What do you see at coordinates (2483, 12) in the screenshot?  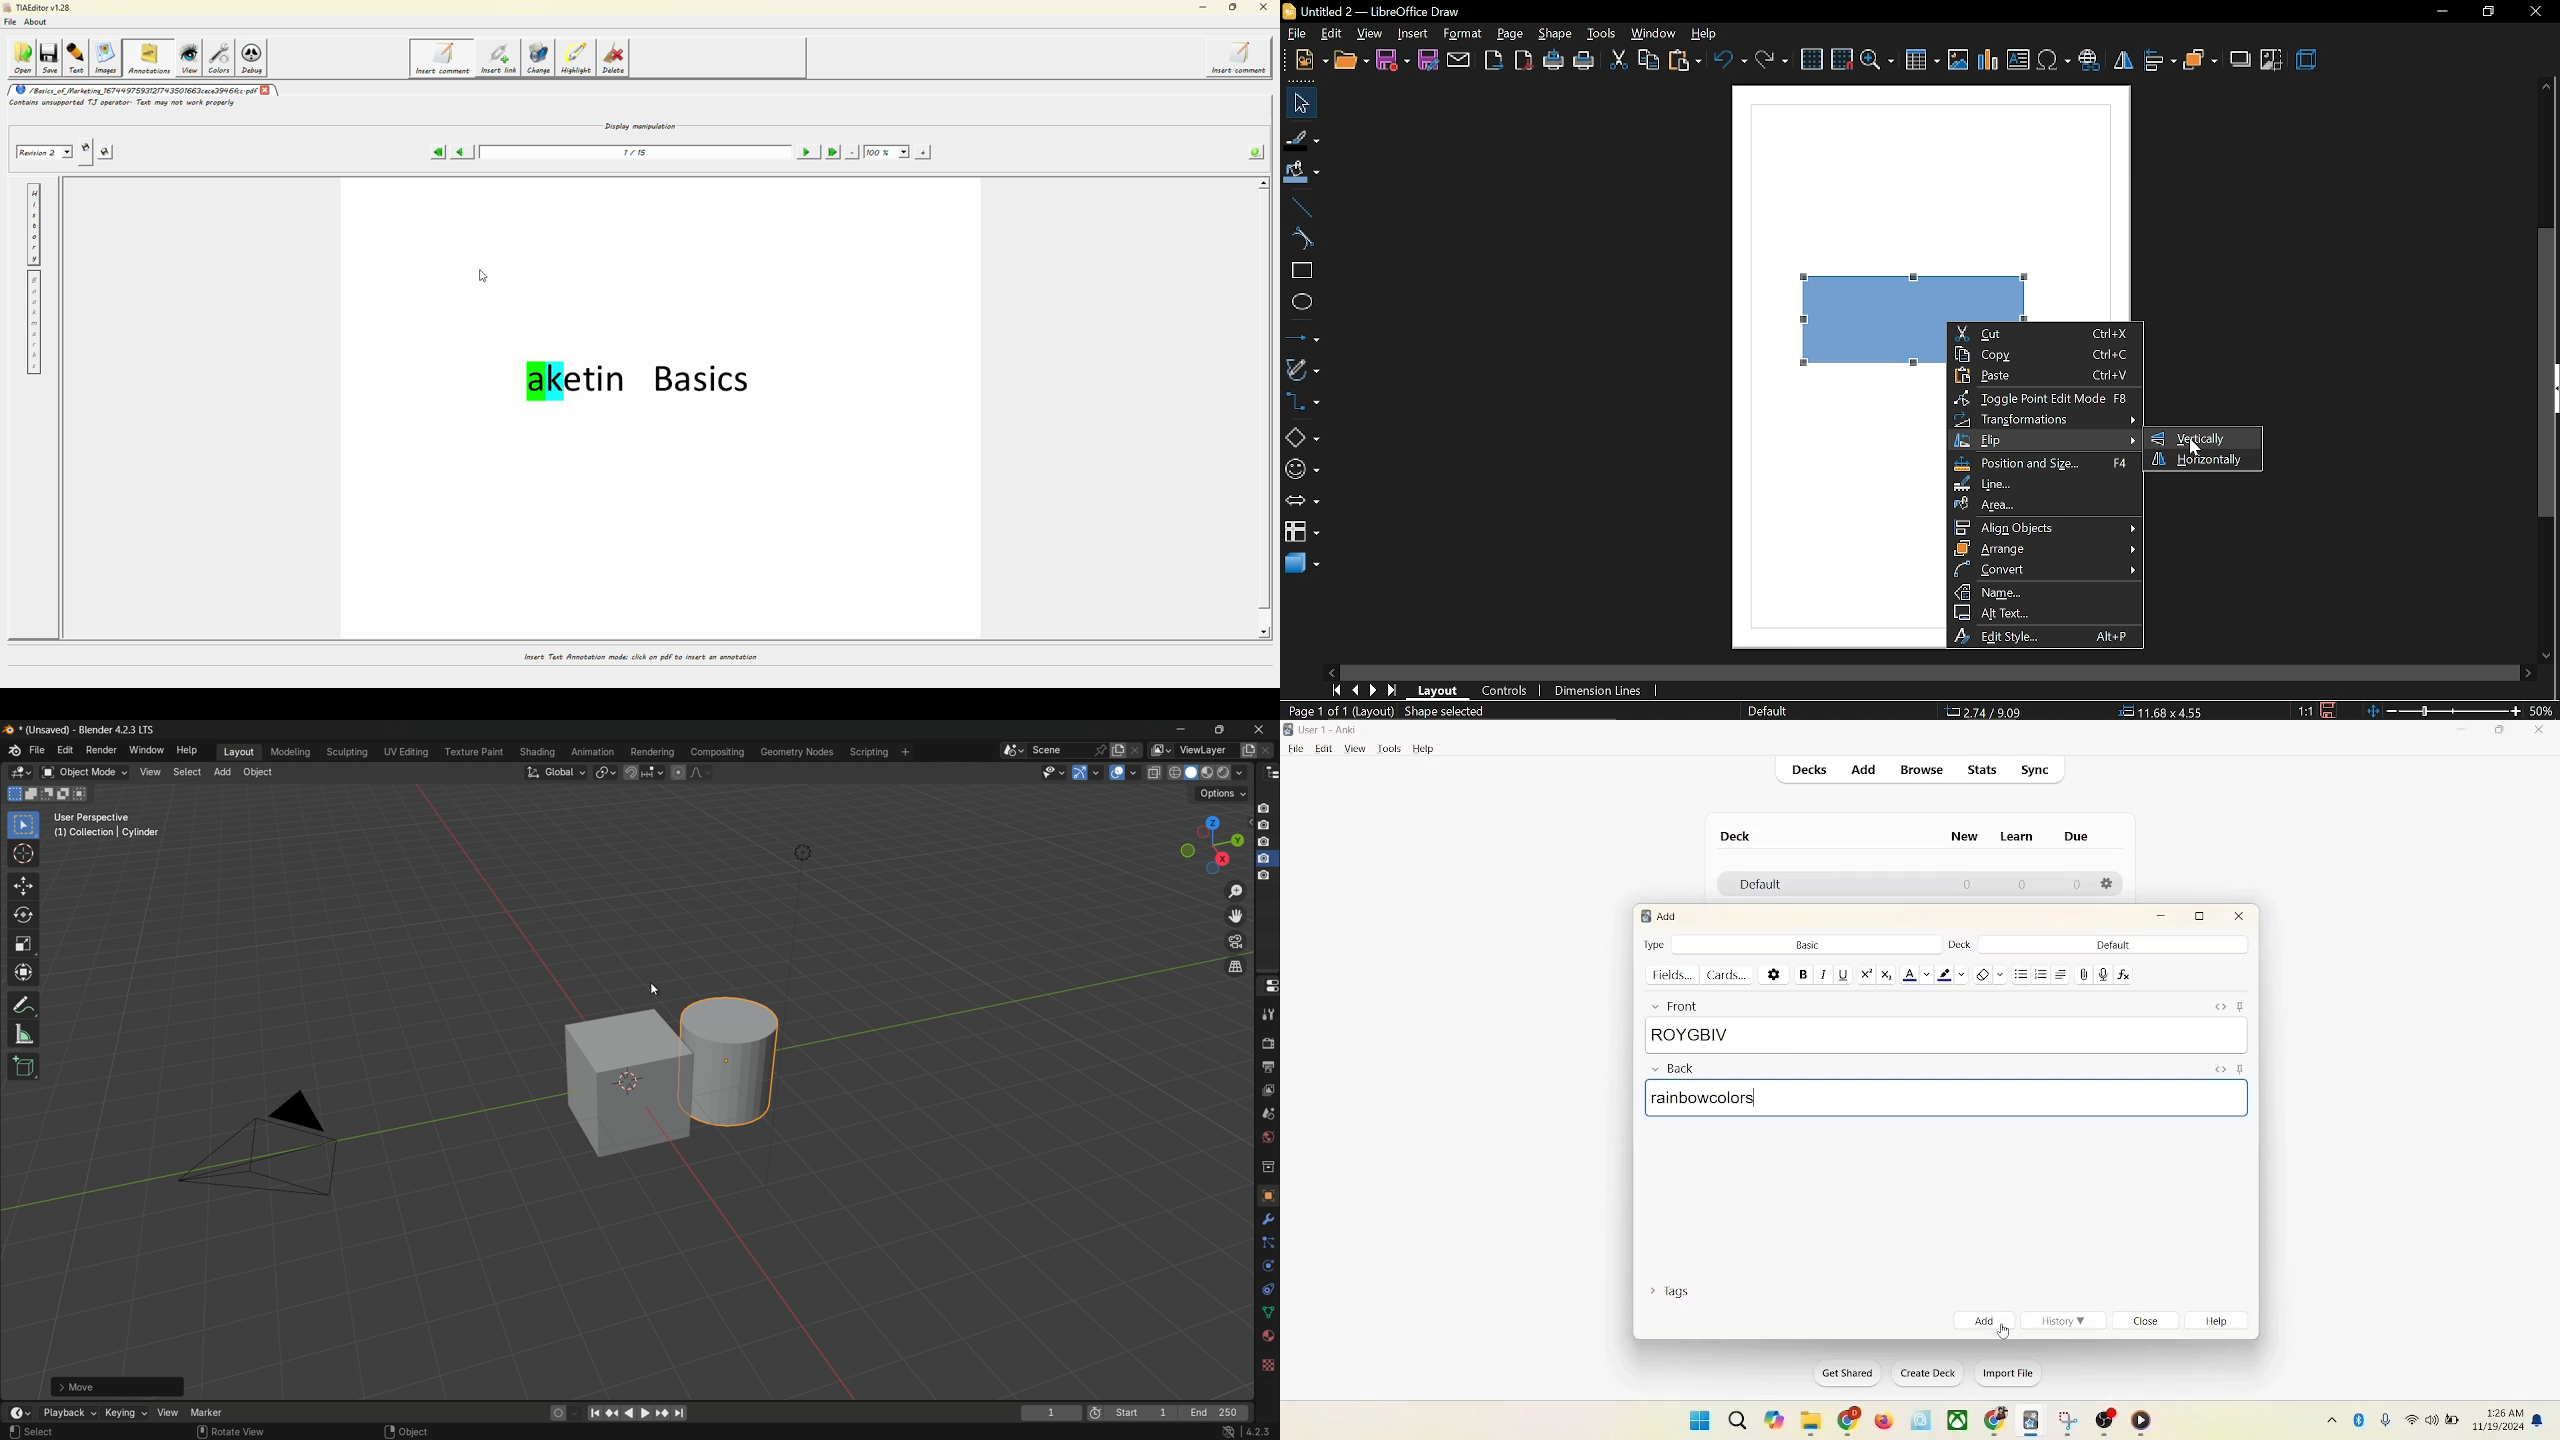 I see `restore down` at bounding box center [2483, 12].